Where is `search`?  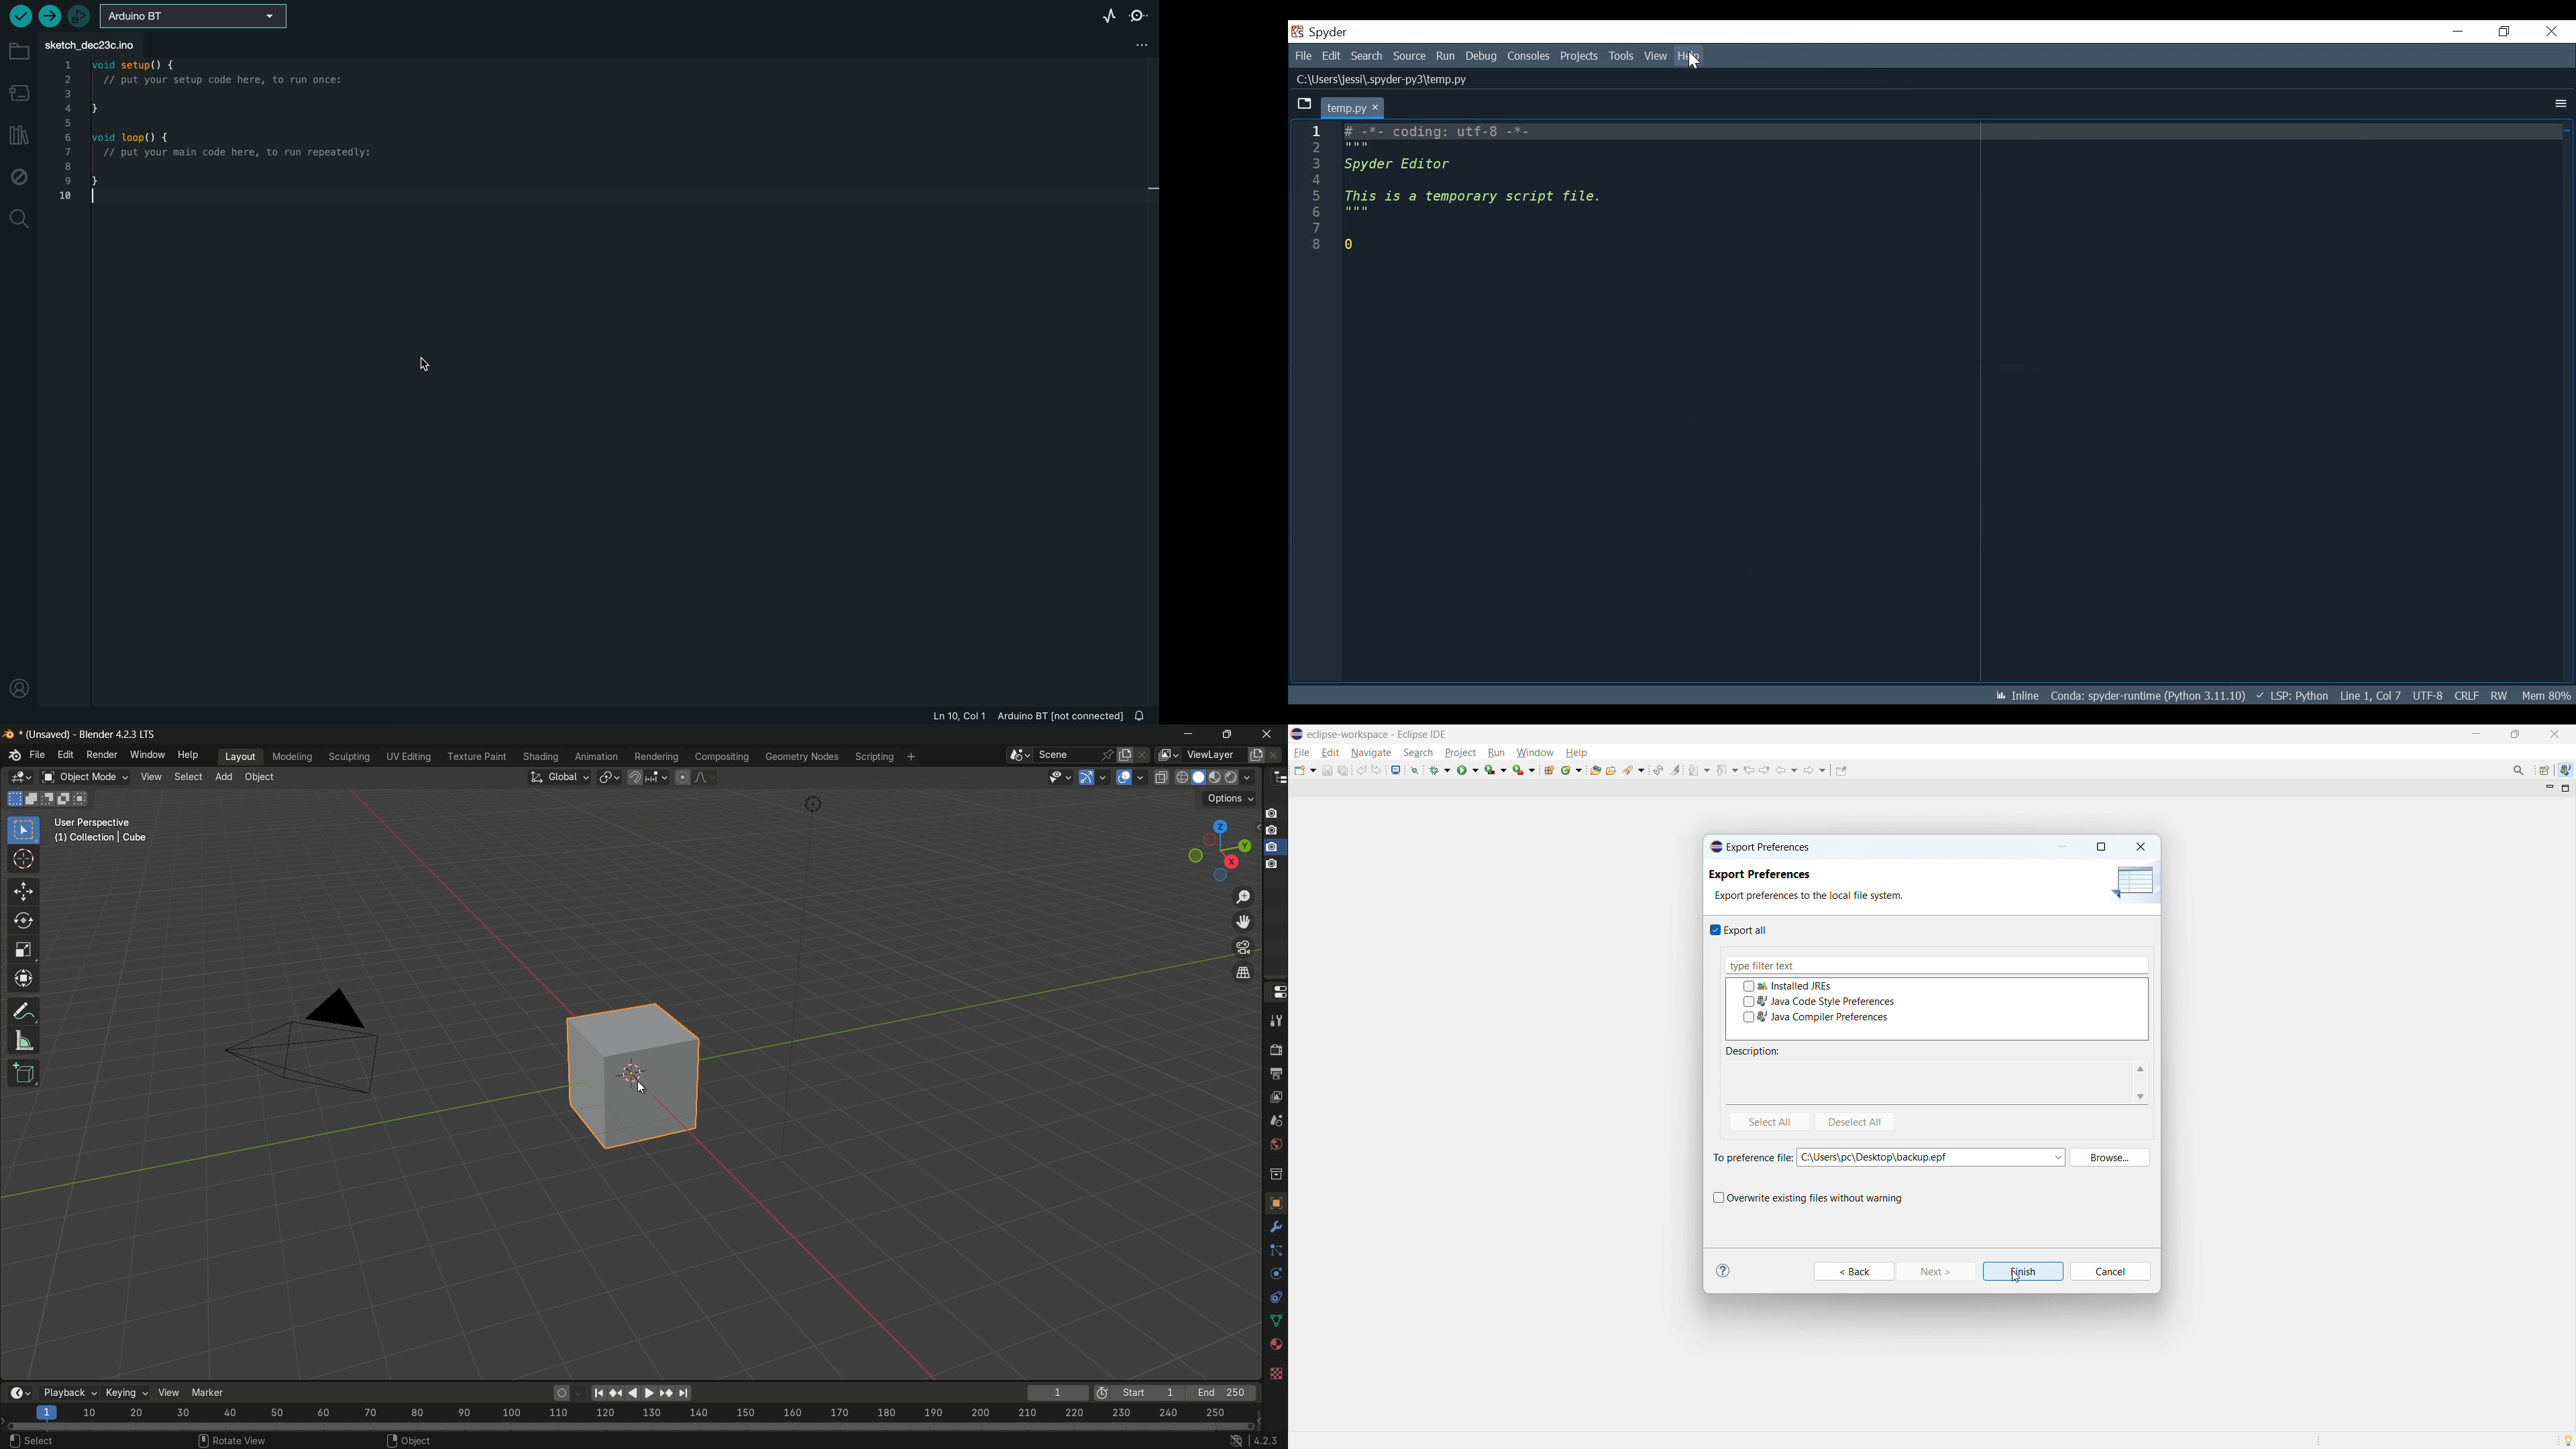
search is located at coordinates (1418, 753).